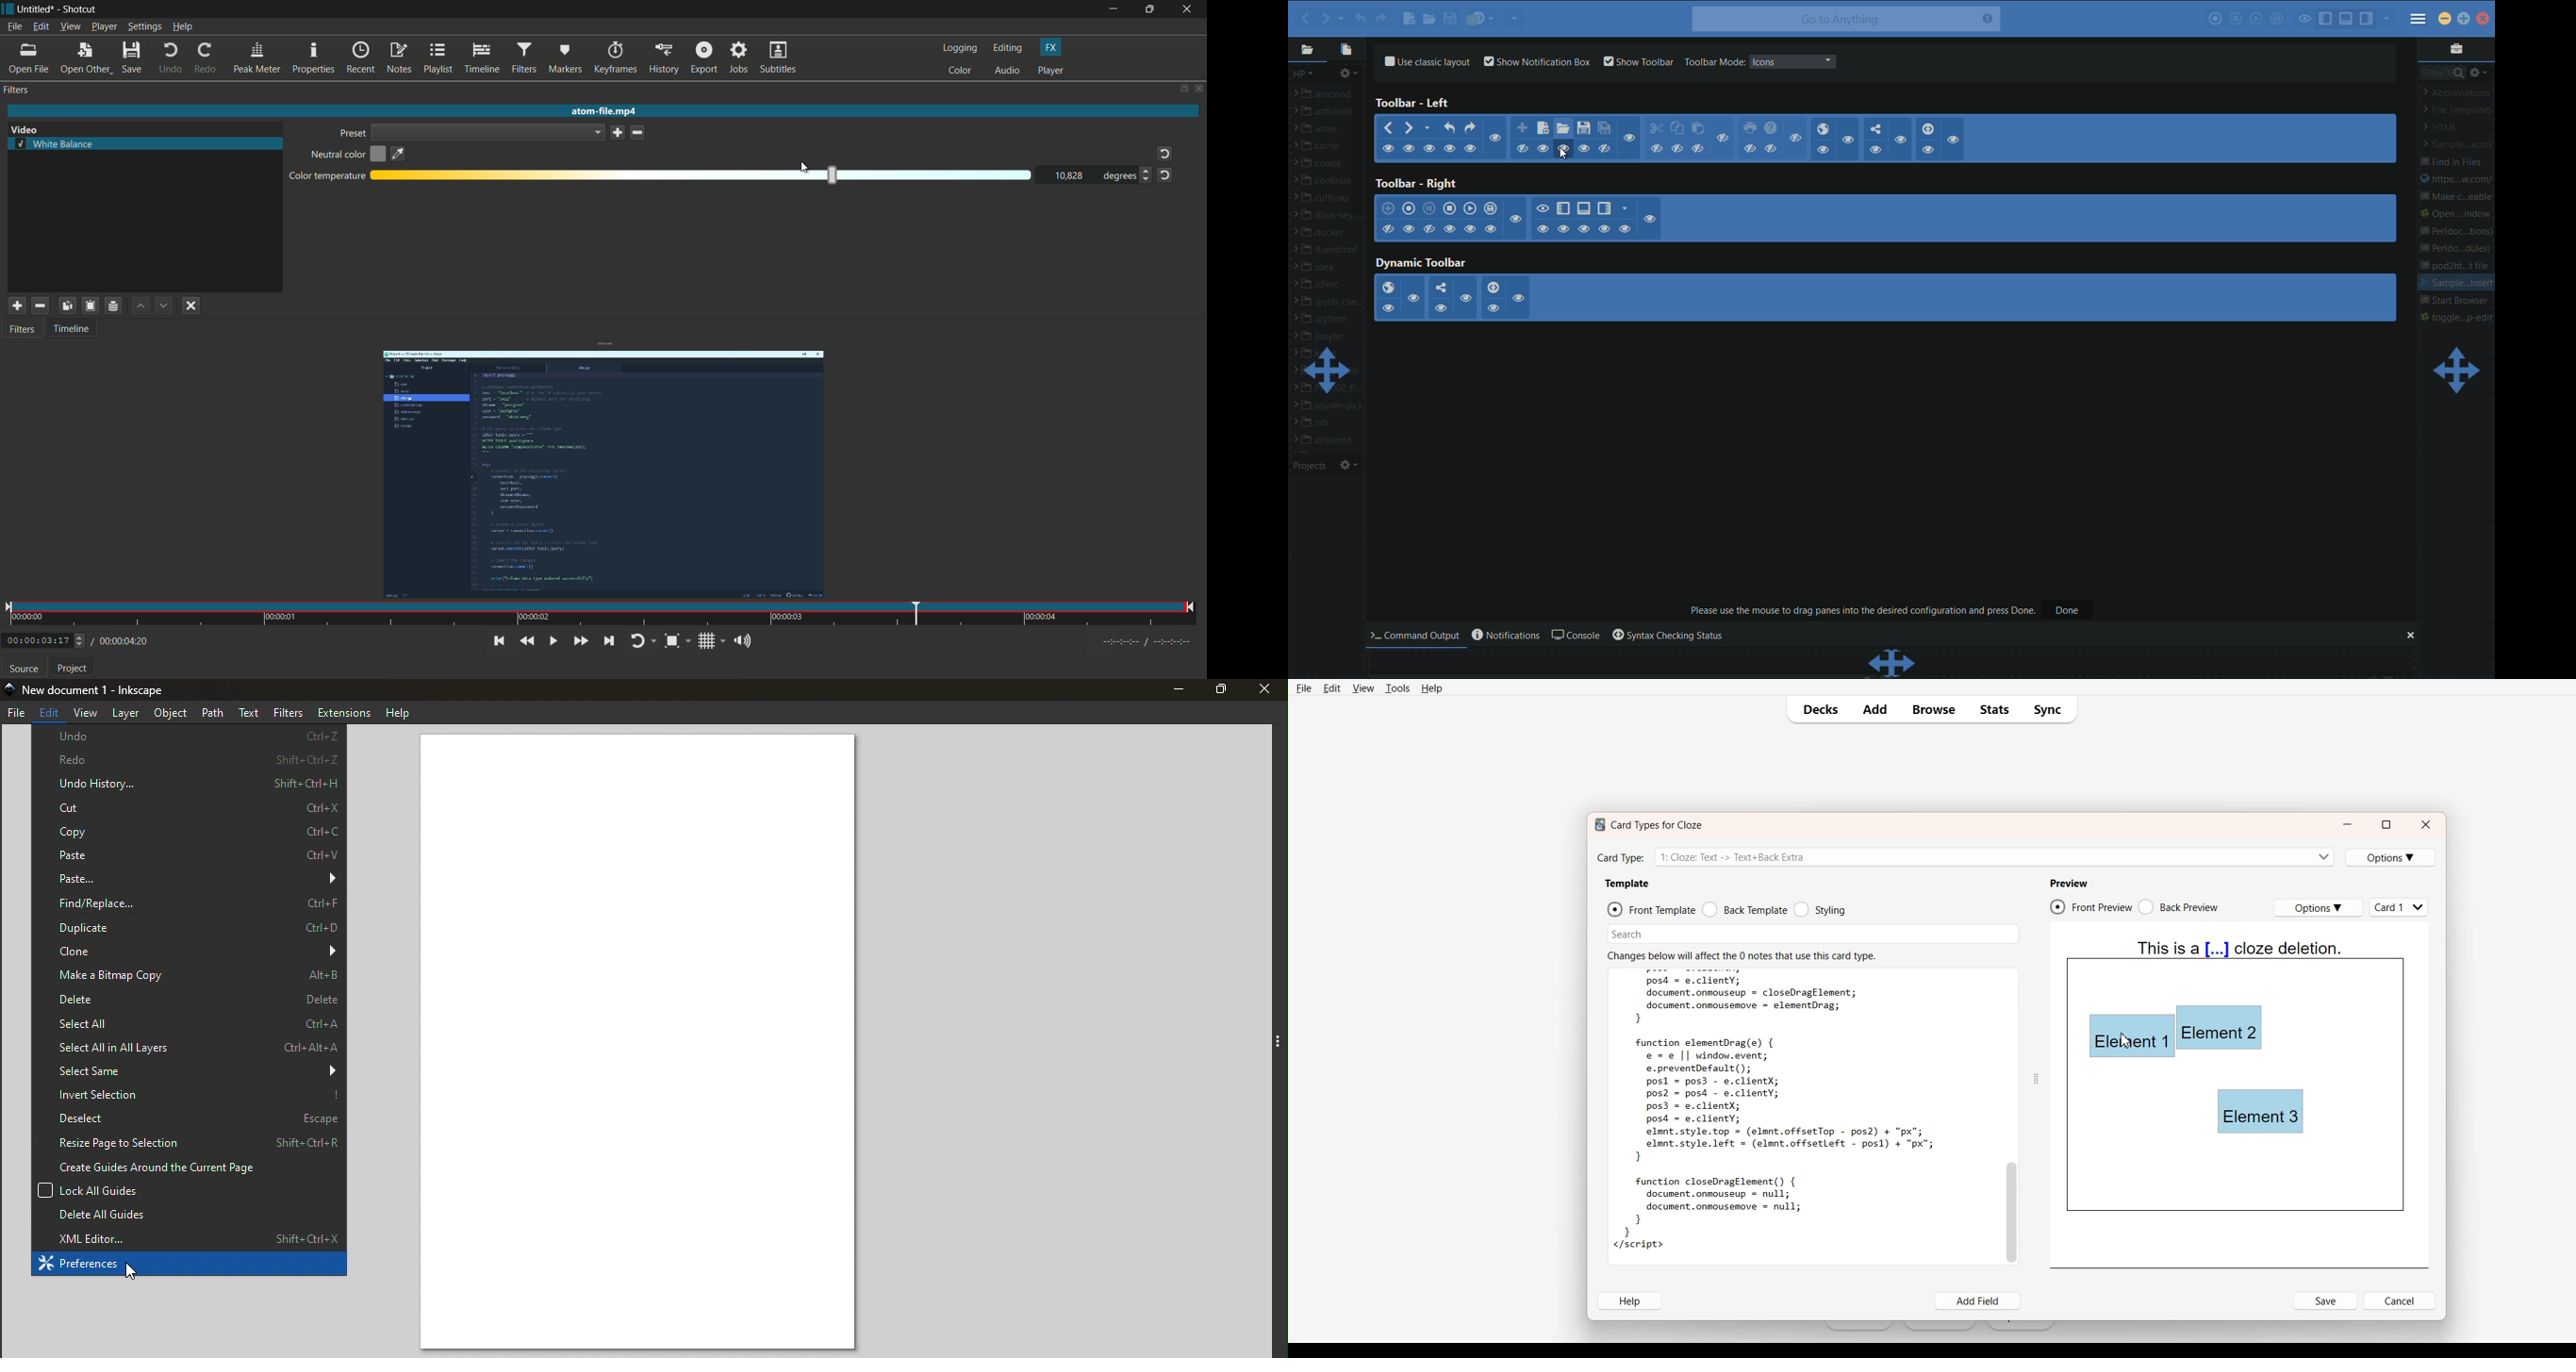 This screenshot has width=2576, height=1372. What do you see at coordinates (1006, 71) in the screenshot?
I see `audio` at bounding box center [1006, 71].